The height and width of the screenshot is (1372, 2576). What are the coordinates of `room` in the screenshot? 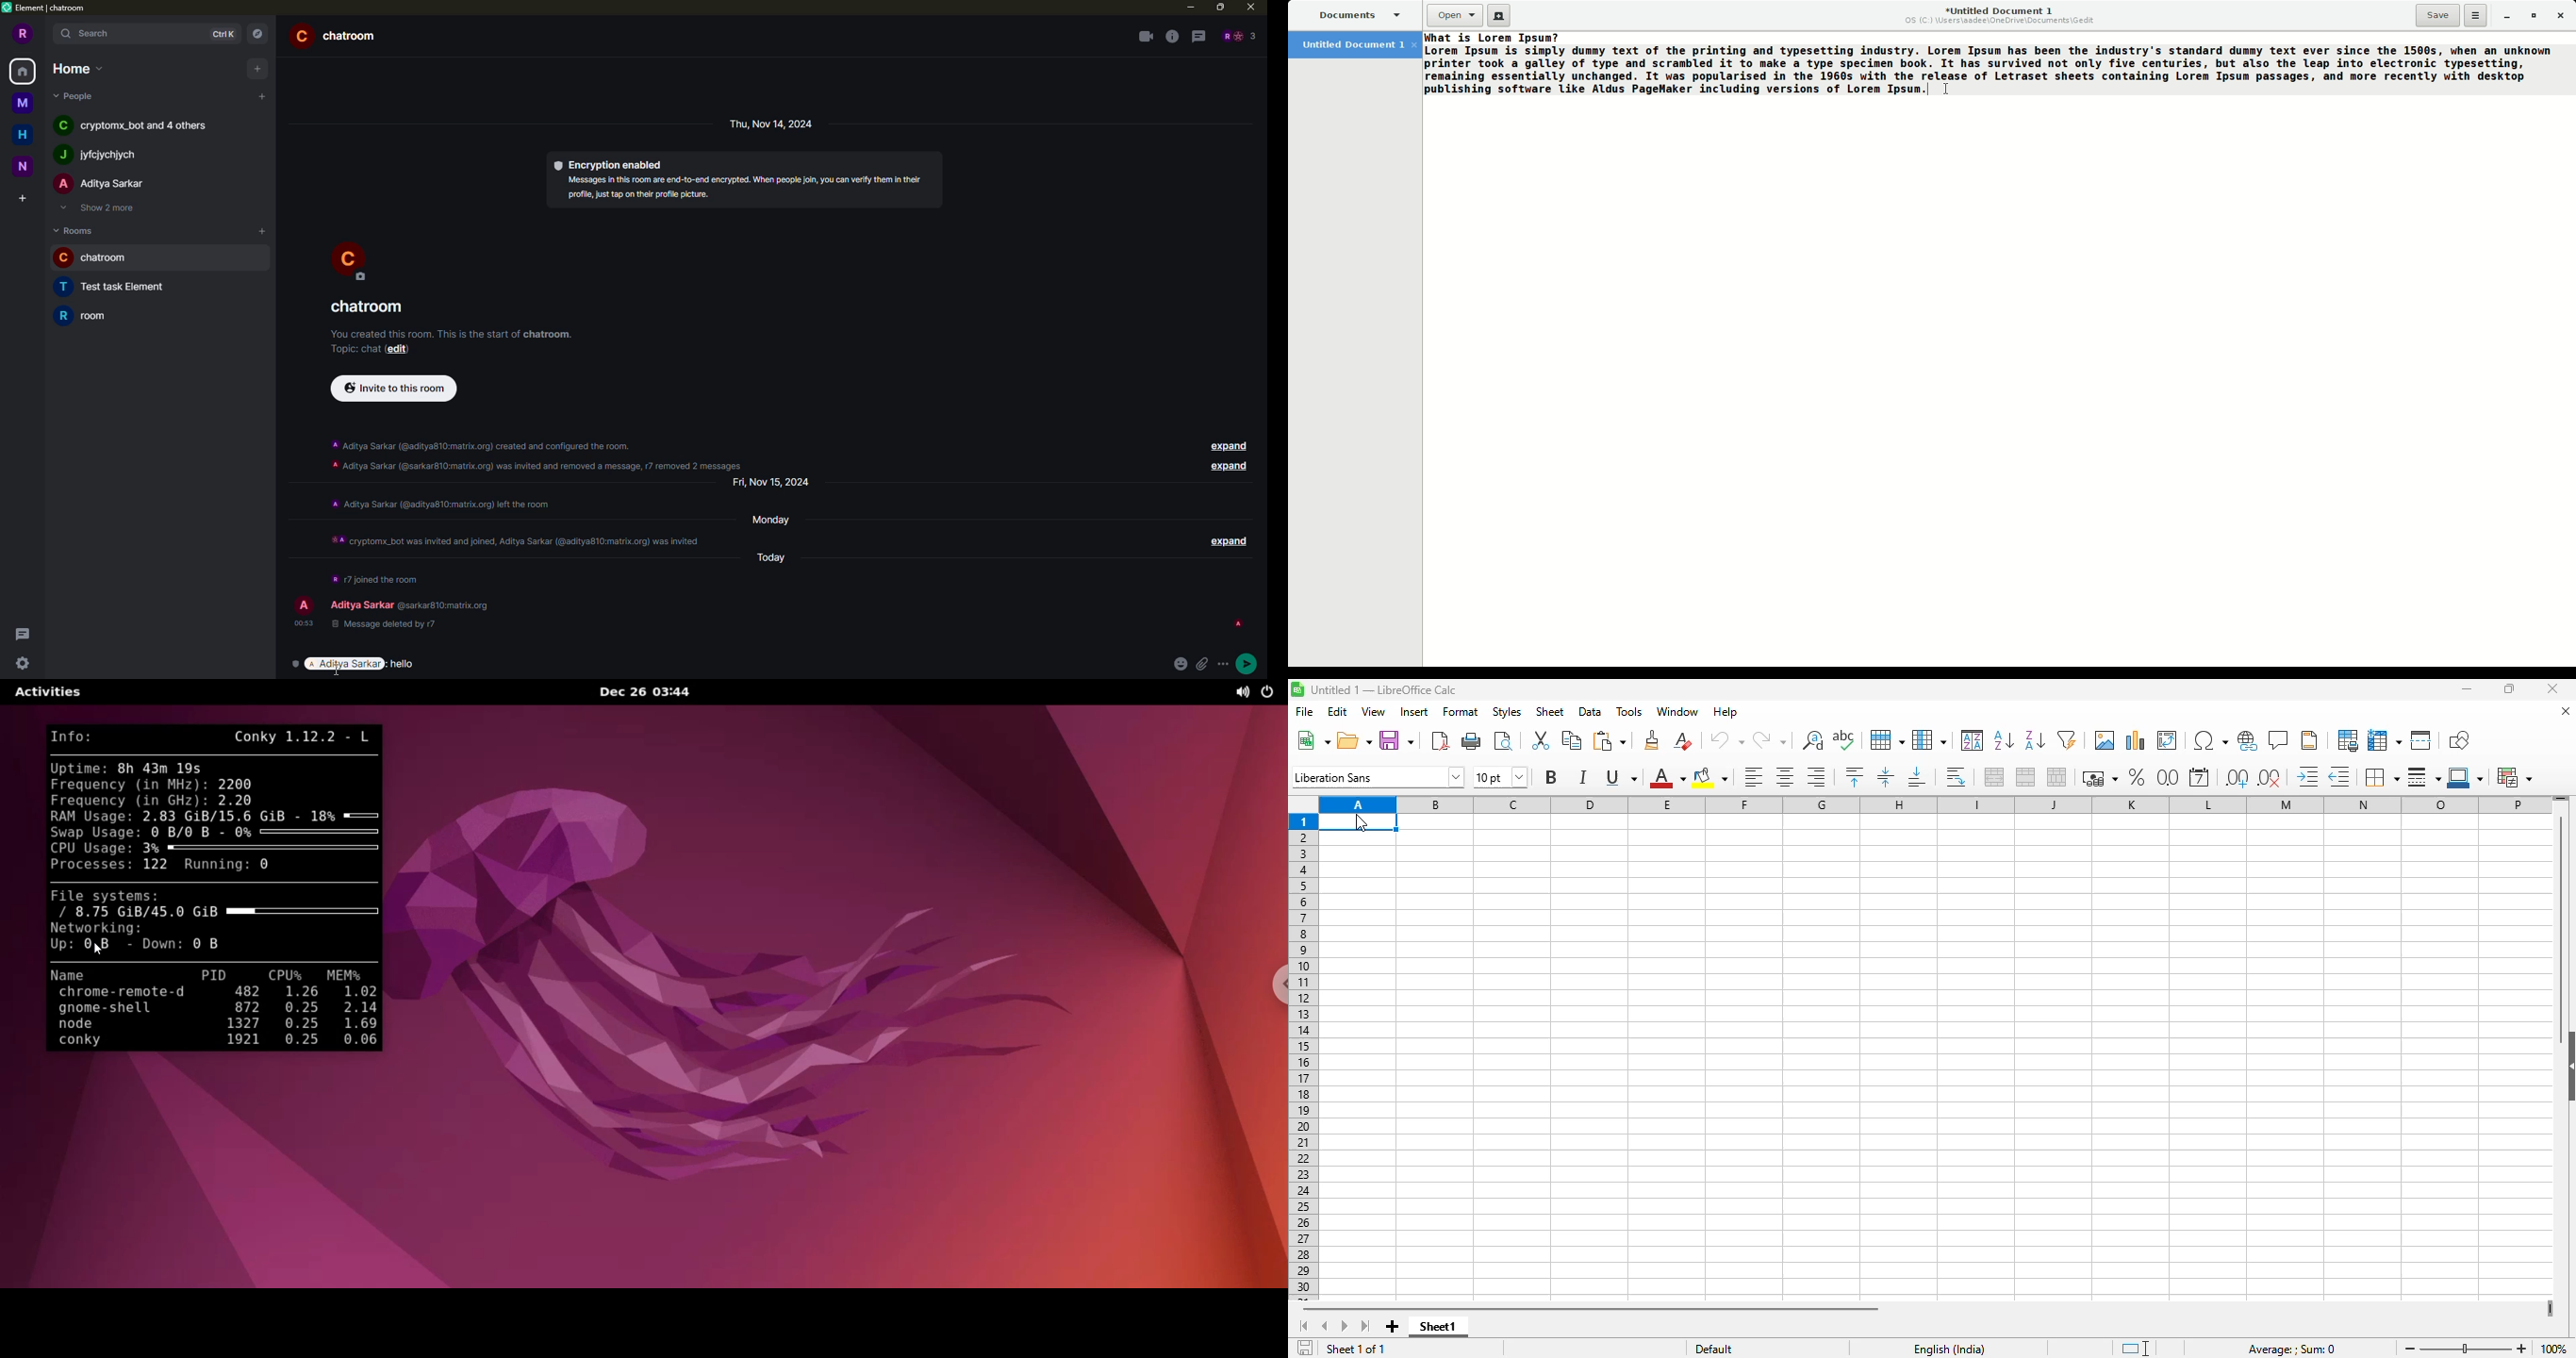 It's located at (370, 307).